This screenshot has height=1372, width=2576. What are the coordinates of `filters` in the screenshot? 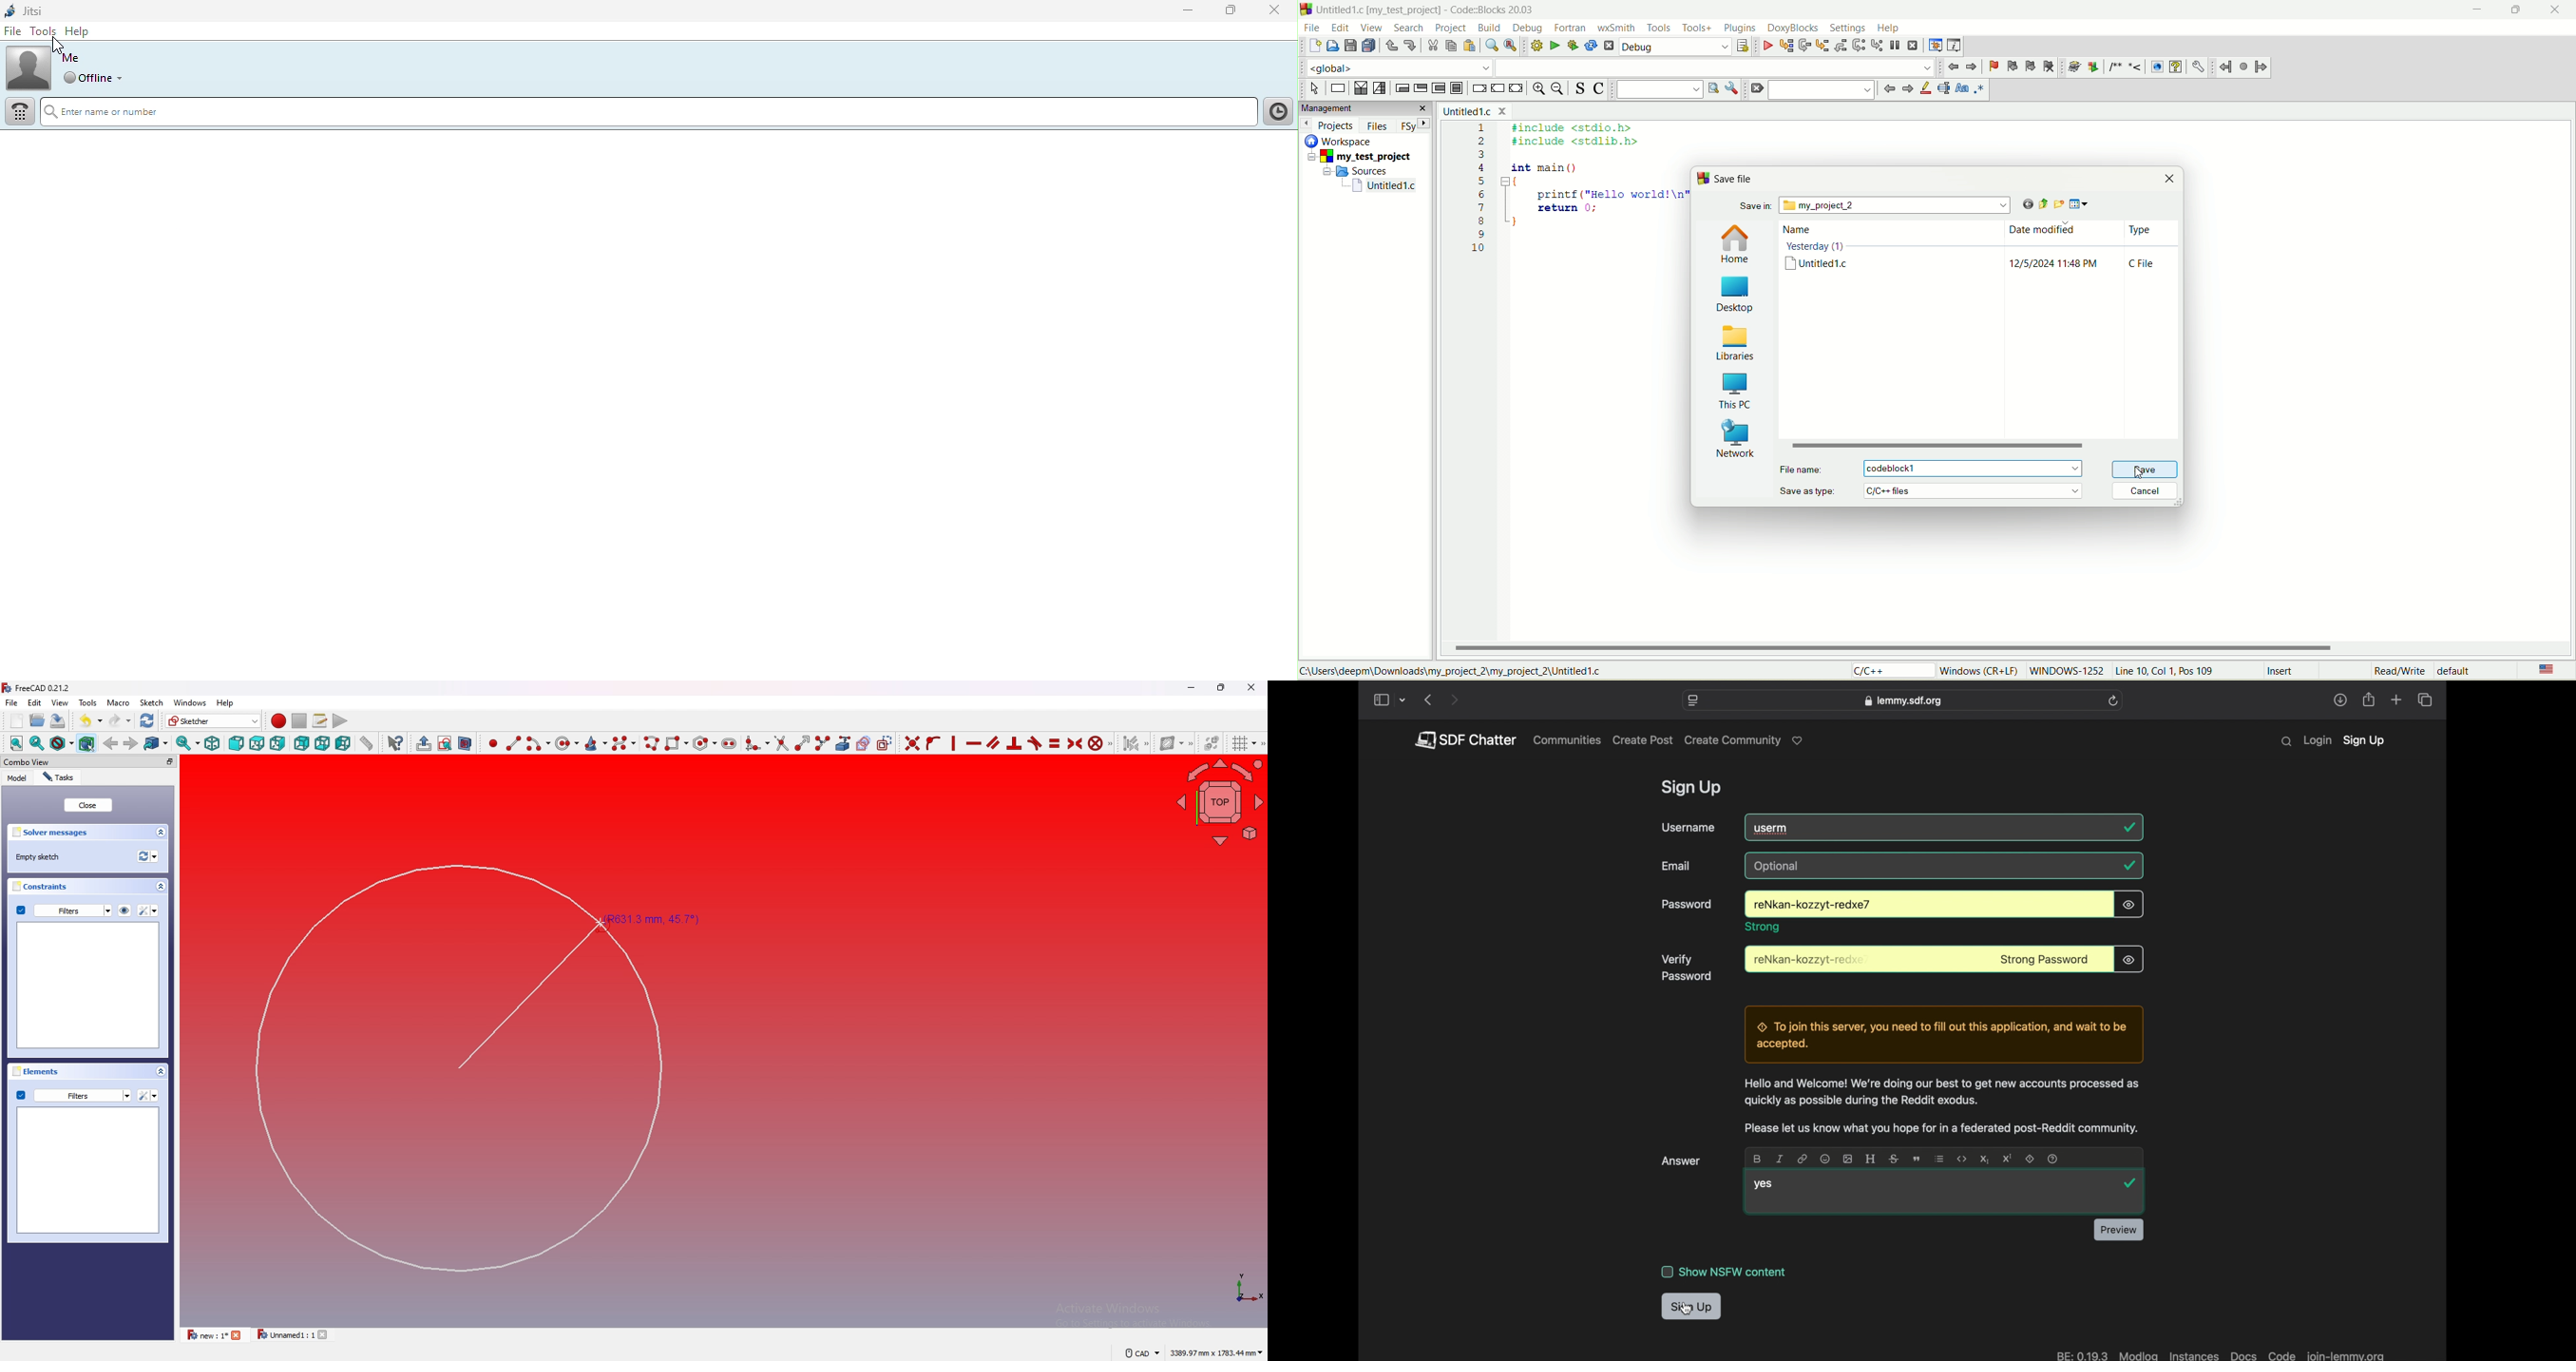 It's located at (73, 1095).